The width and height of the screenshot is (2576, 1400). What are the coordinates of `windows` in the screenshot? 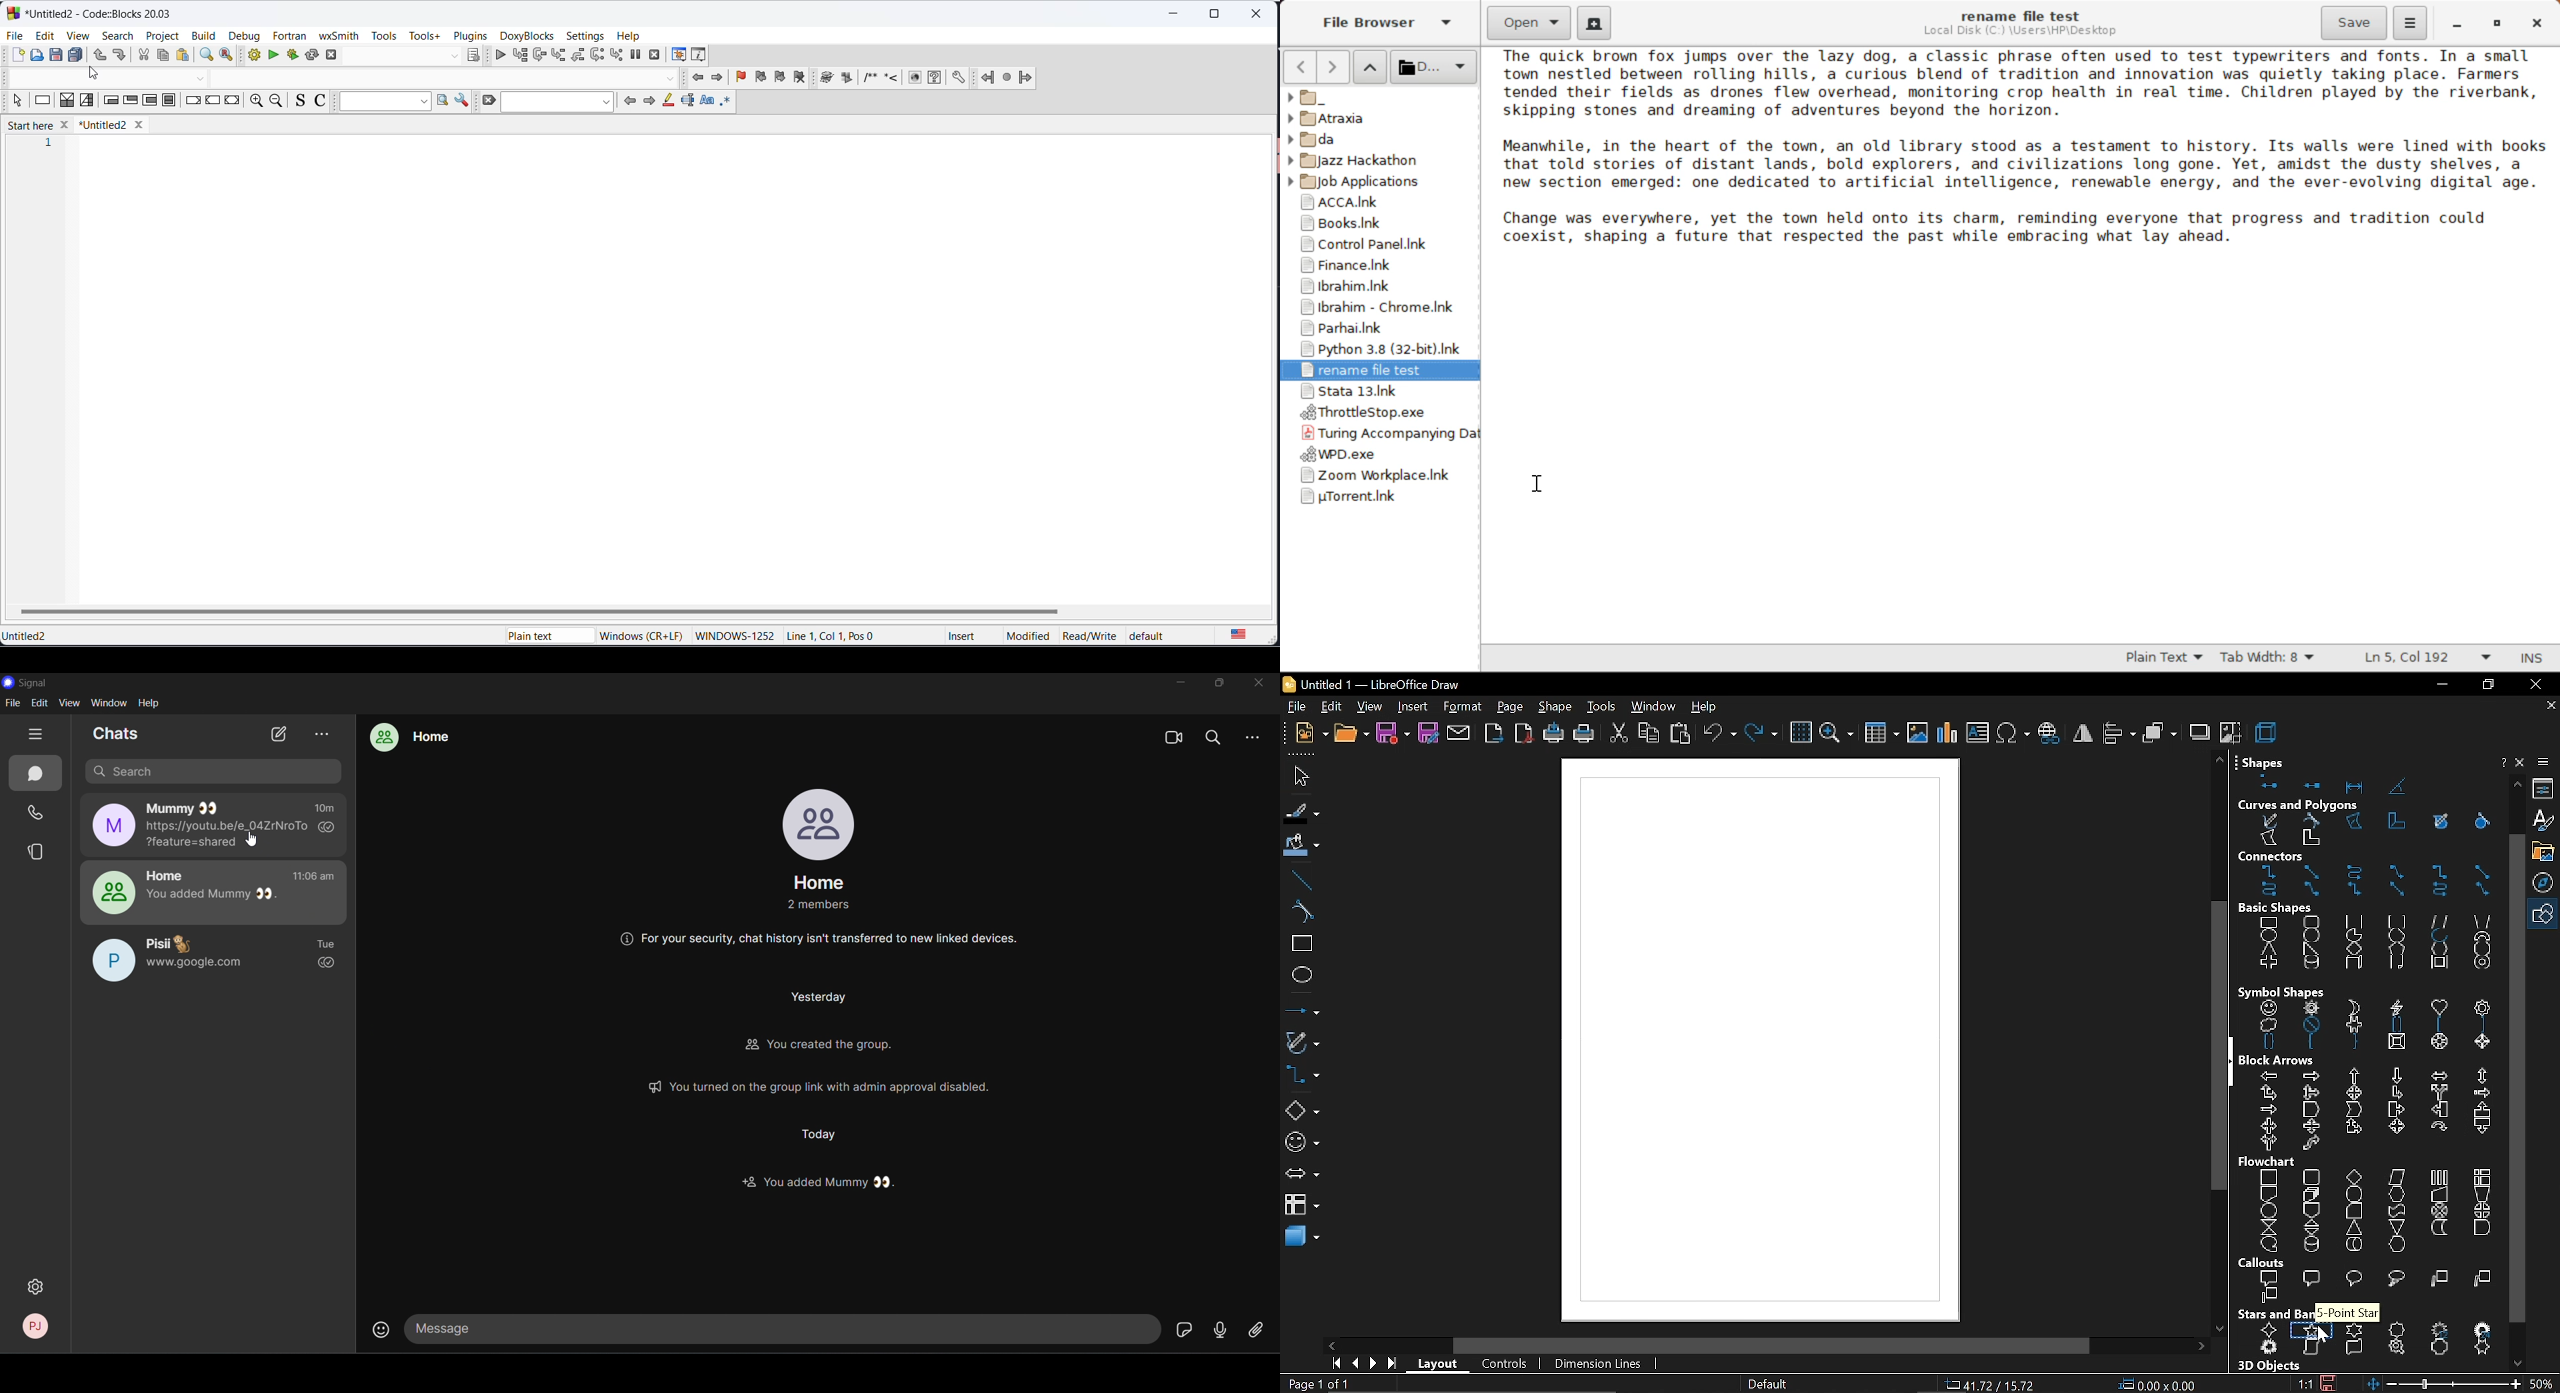 It's located at (638, 634).